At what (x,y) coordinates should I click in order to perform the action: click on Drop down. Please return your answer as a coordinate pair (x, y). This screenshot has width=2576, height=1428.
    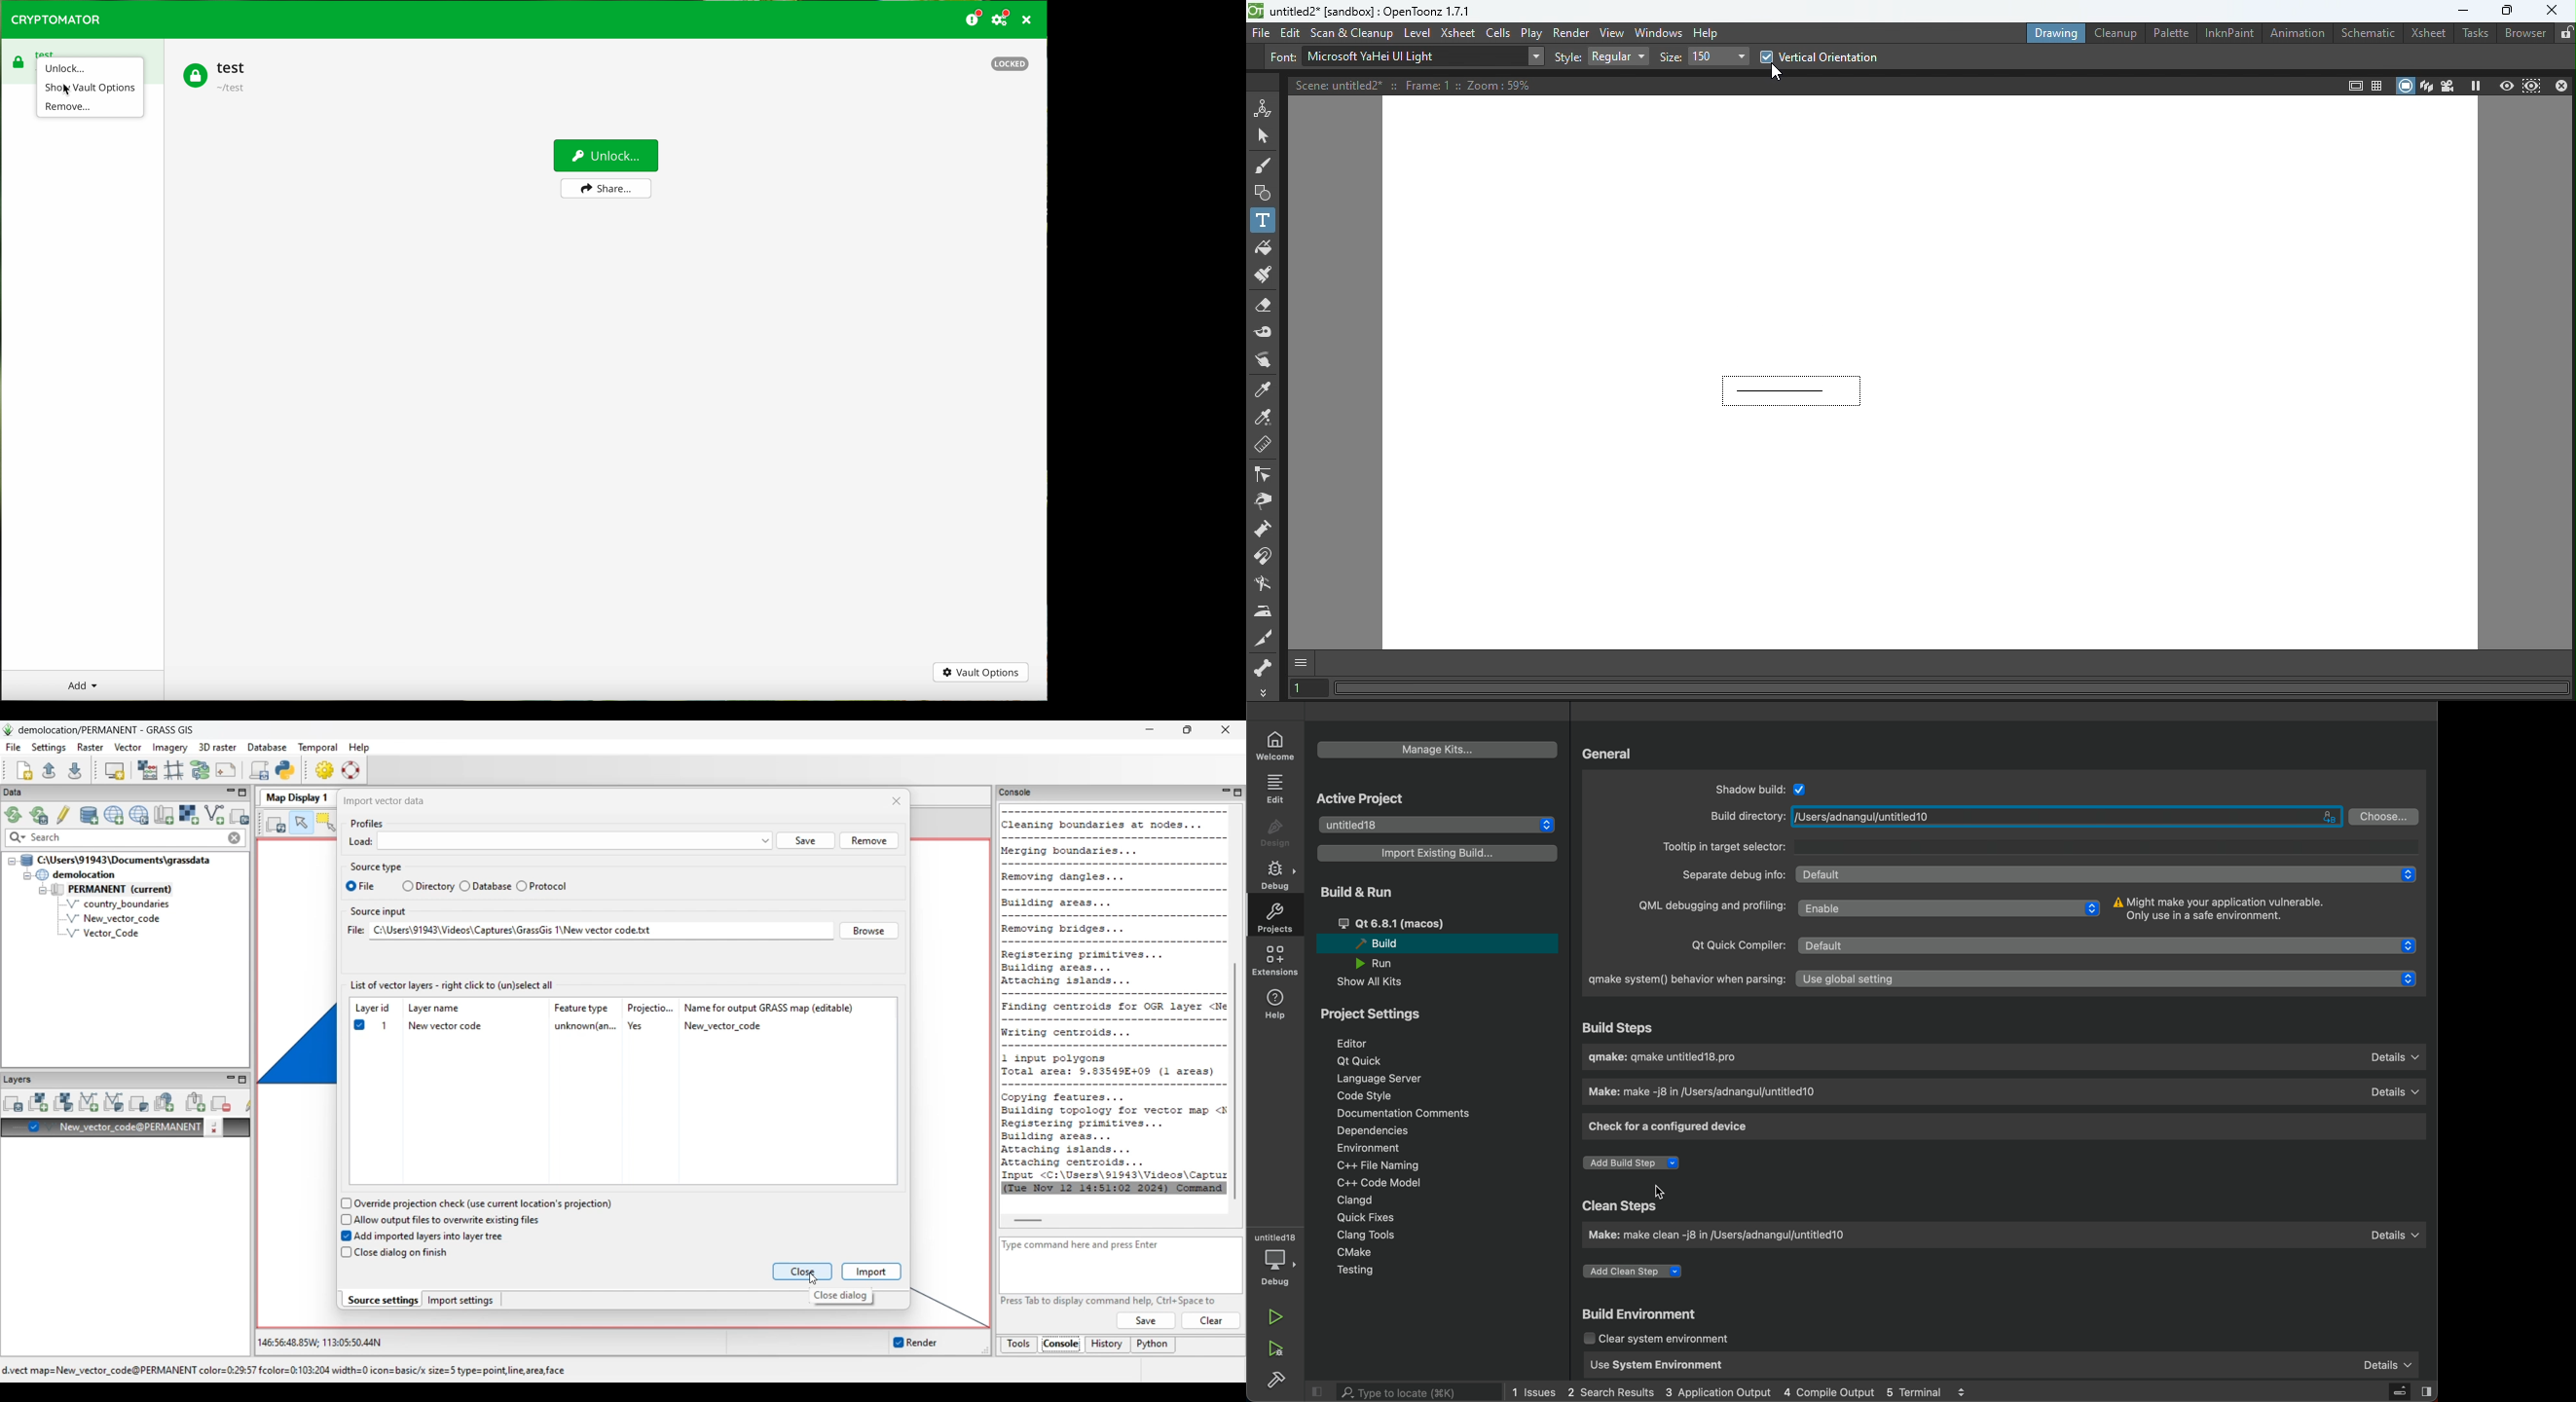
    Looking at the image, I should click on (1621, 56).